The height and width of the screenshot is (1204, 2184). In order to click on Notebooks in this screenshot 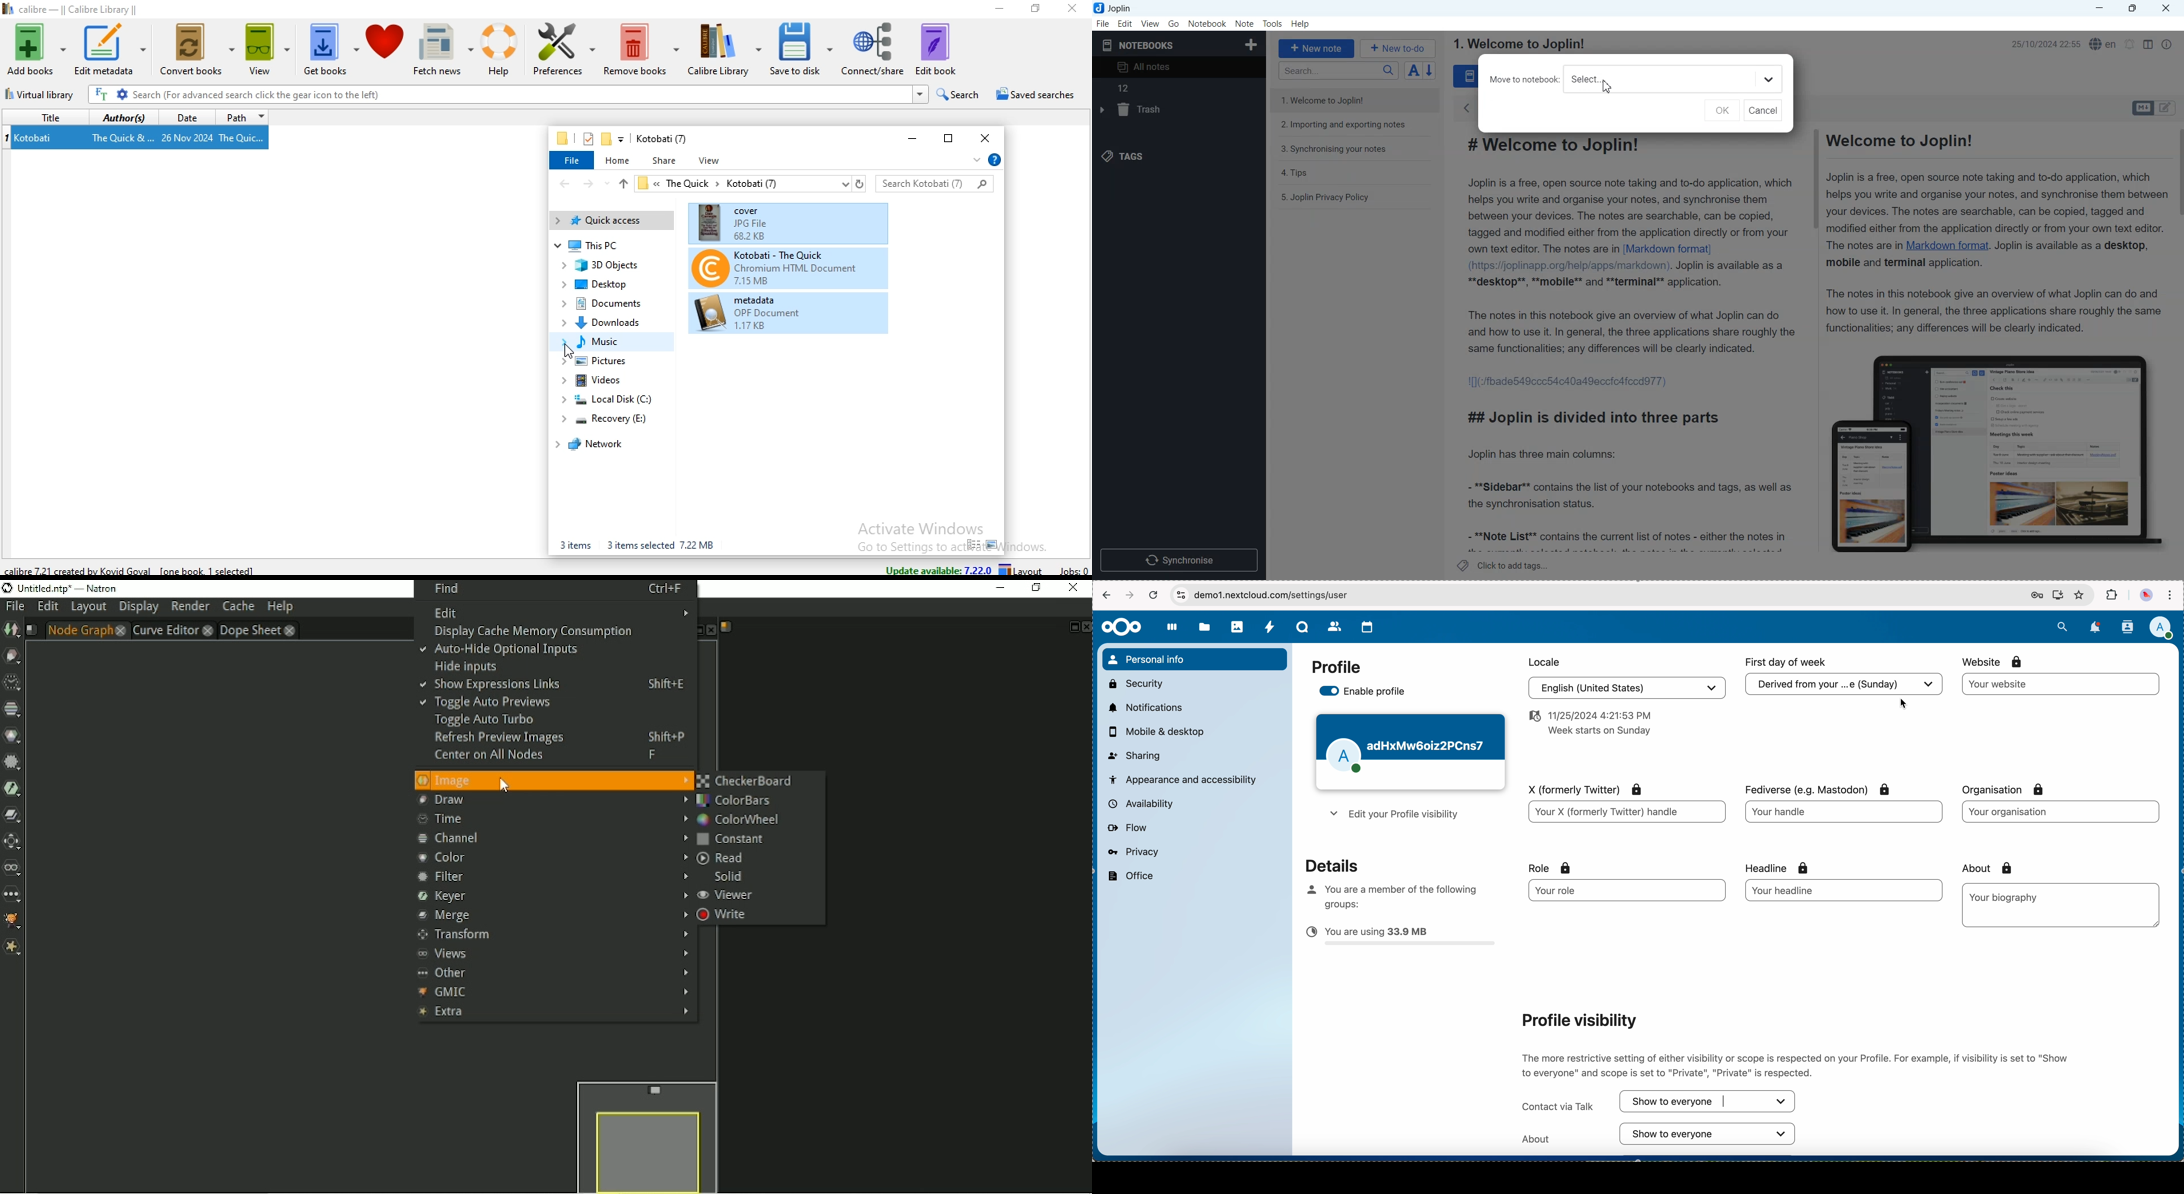, I will do `click(1138, 45)`.